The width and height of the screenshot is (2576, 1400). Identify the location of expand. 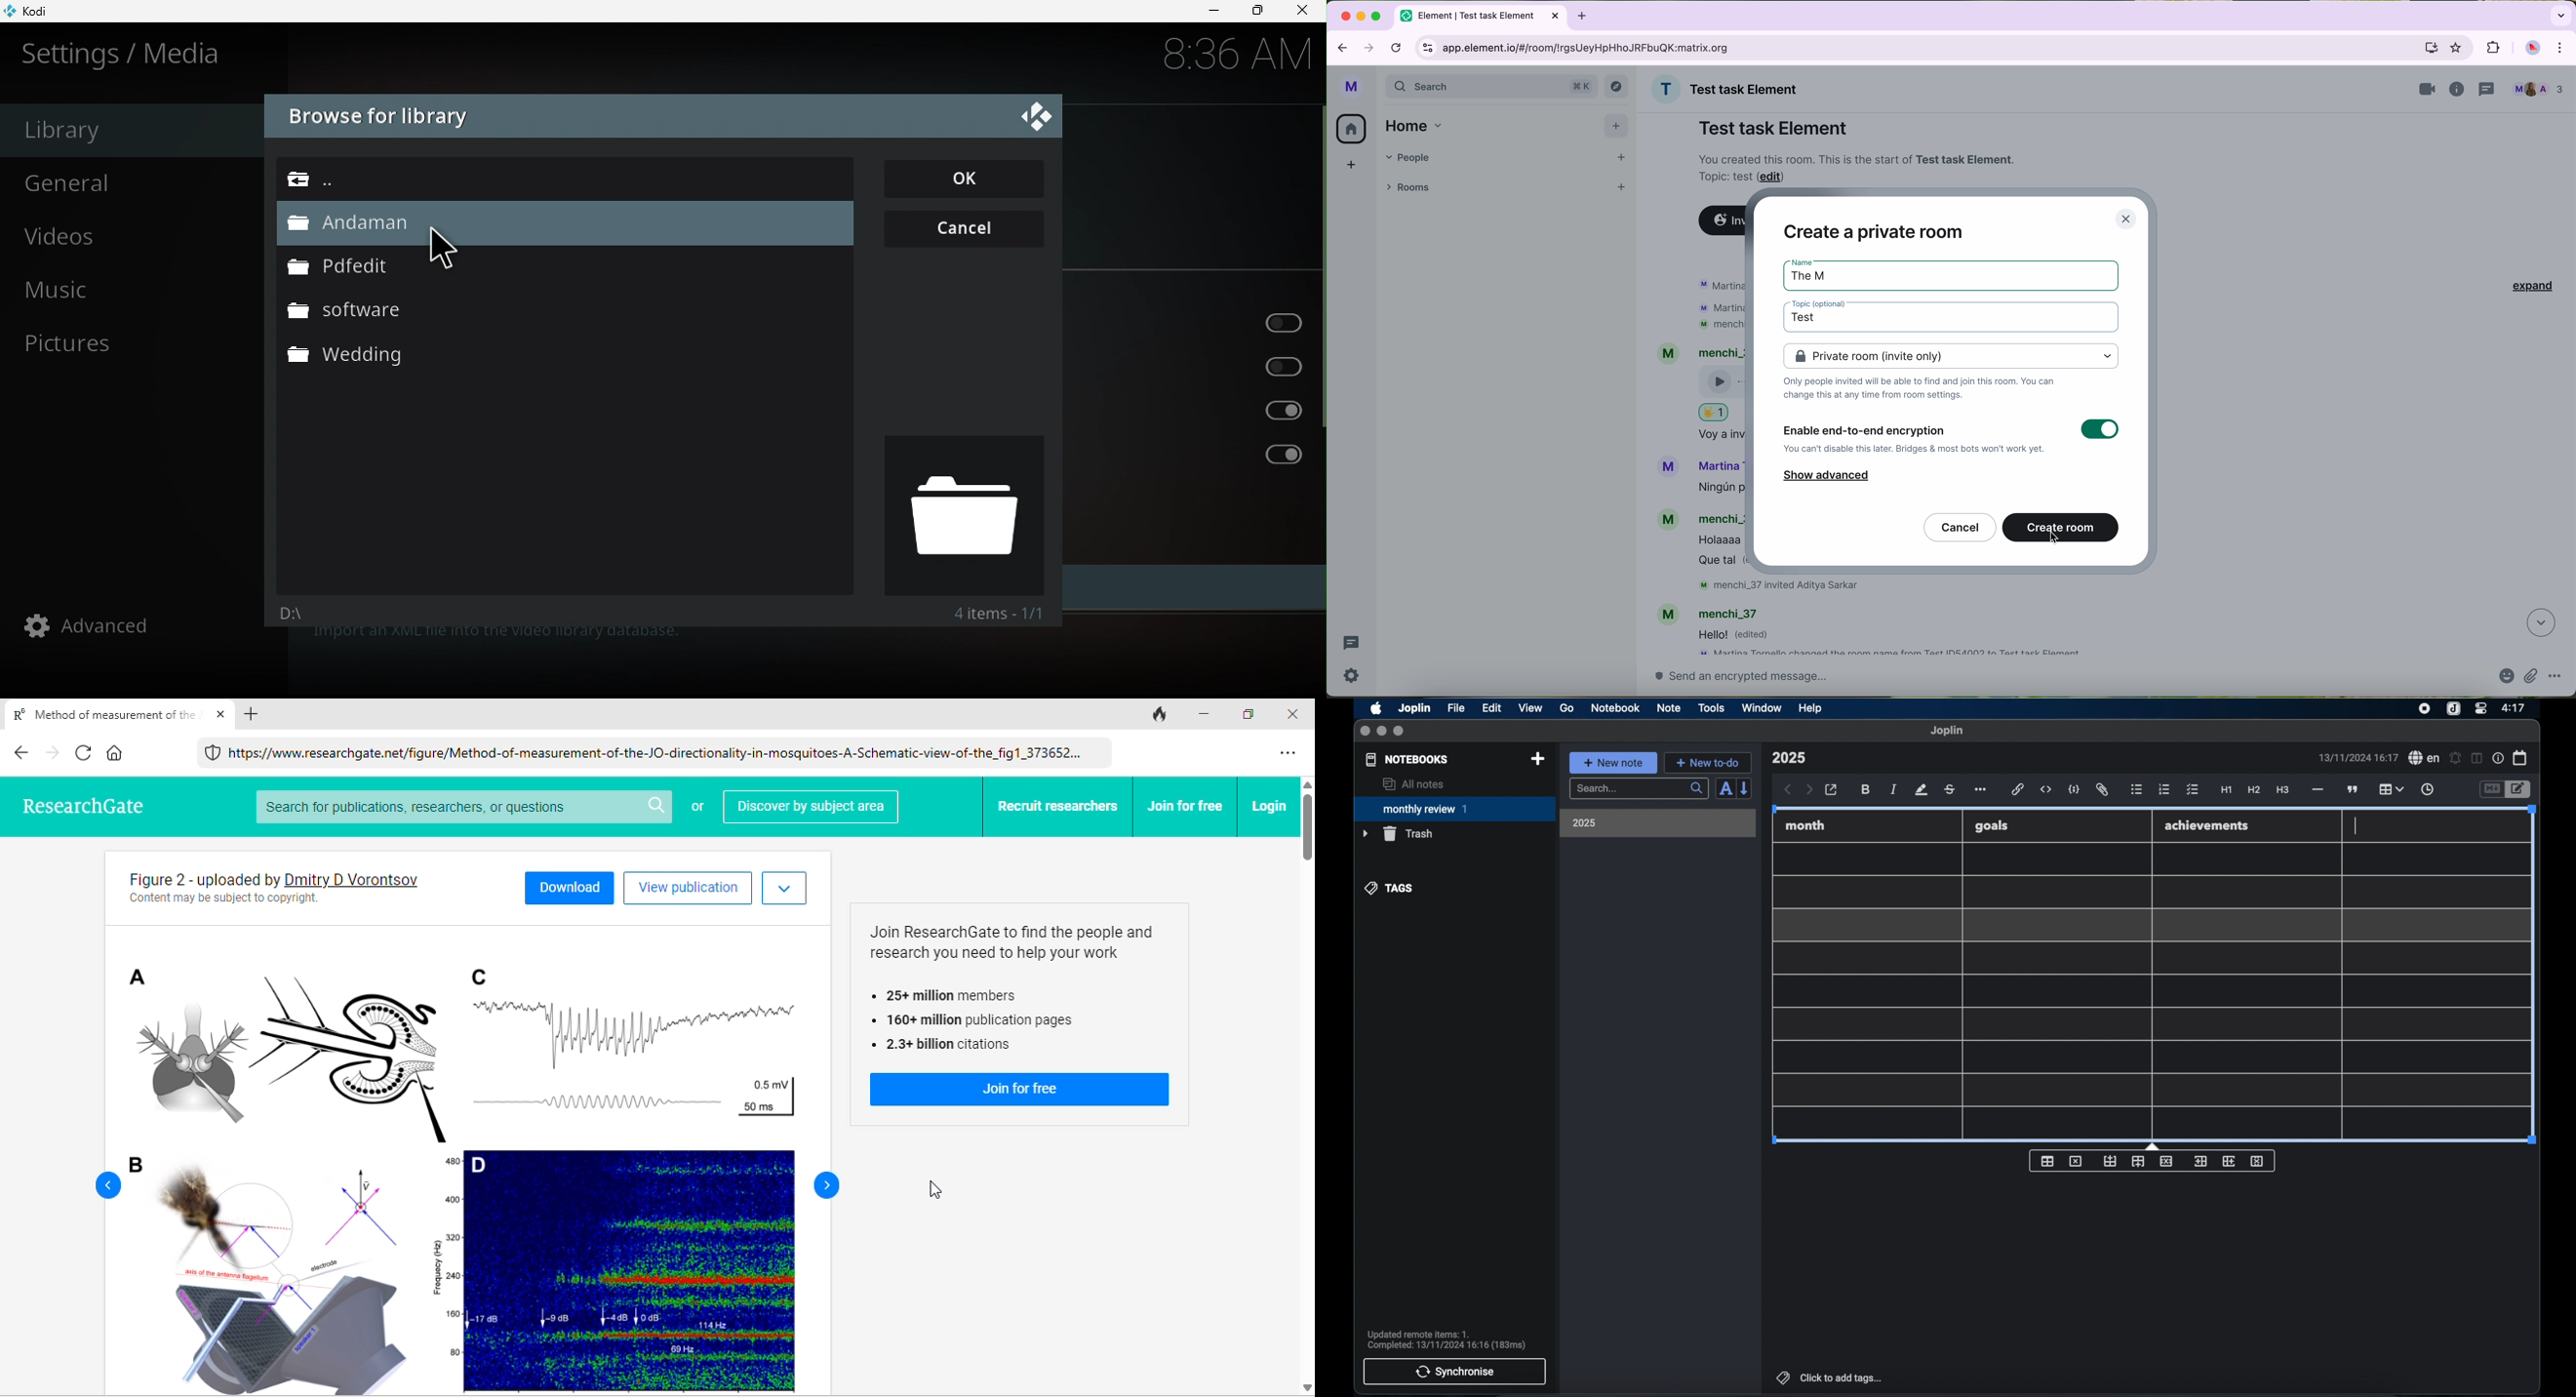
(2528, 285).